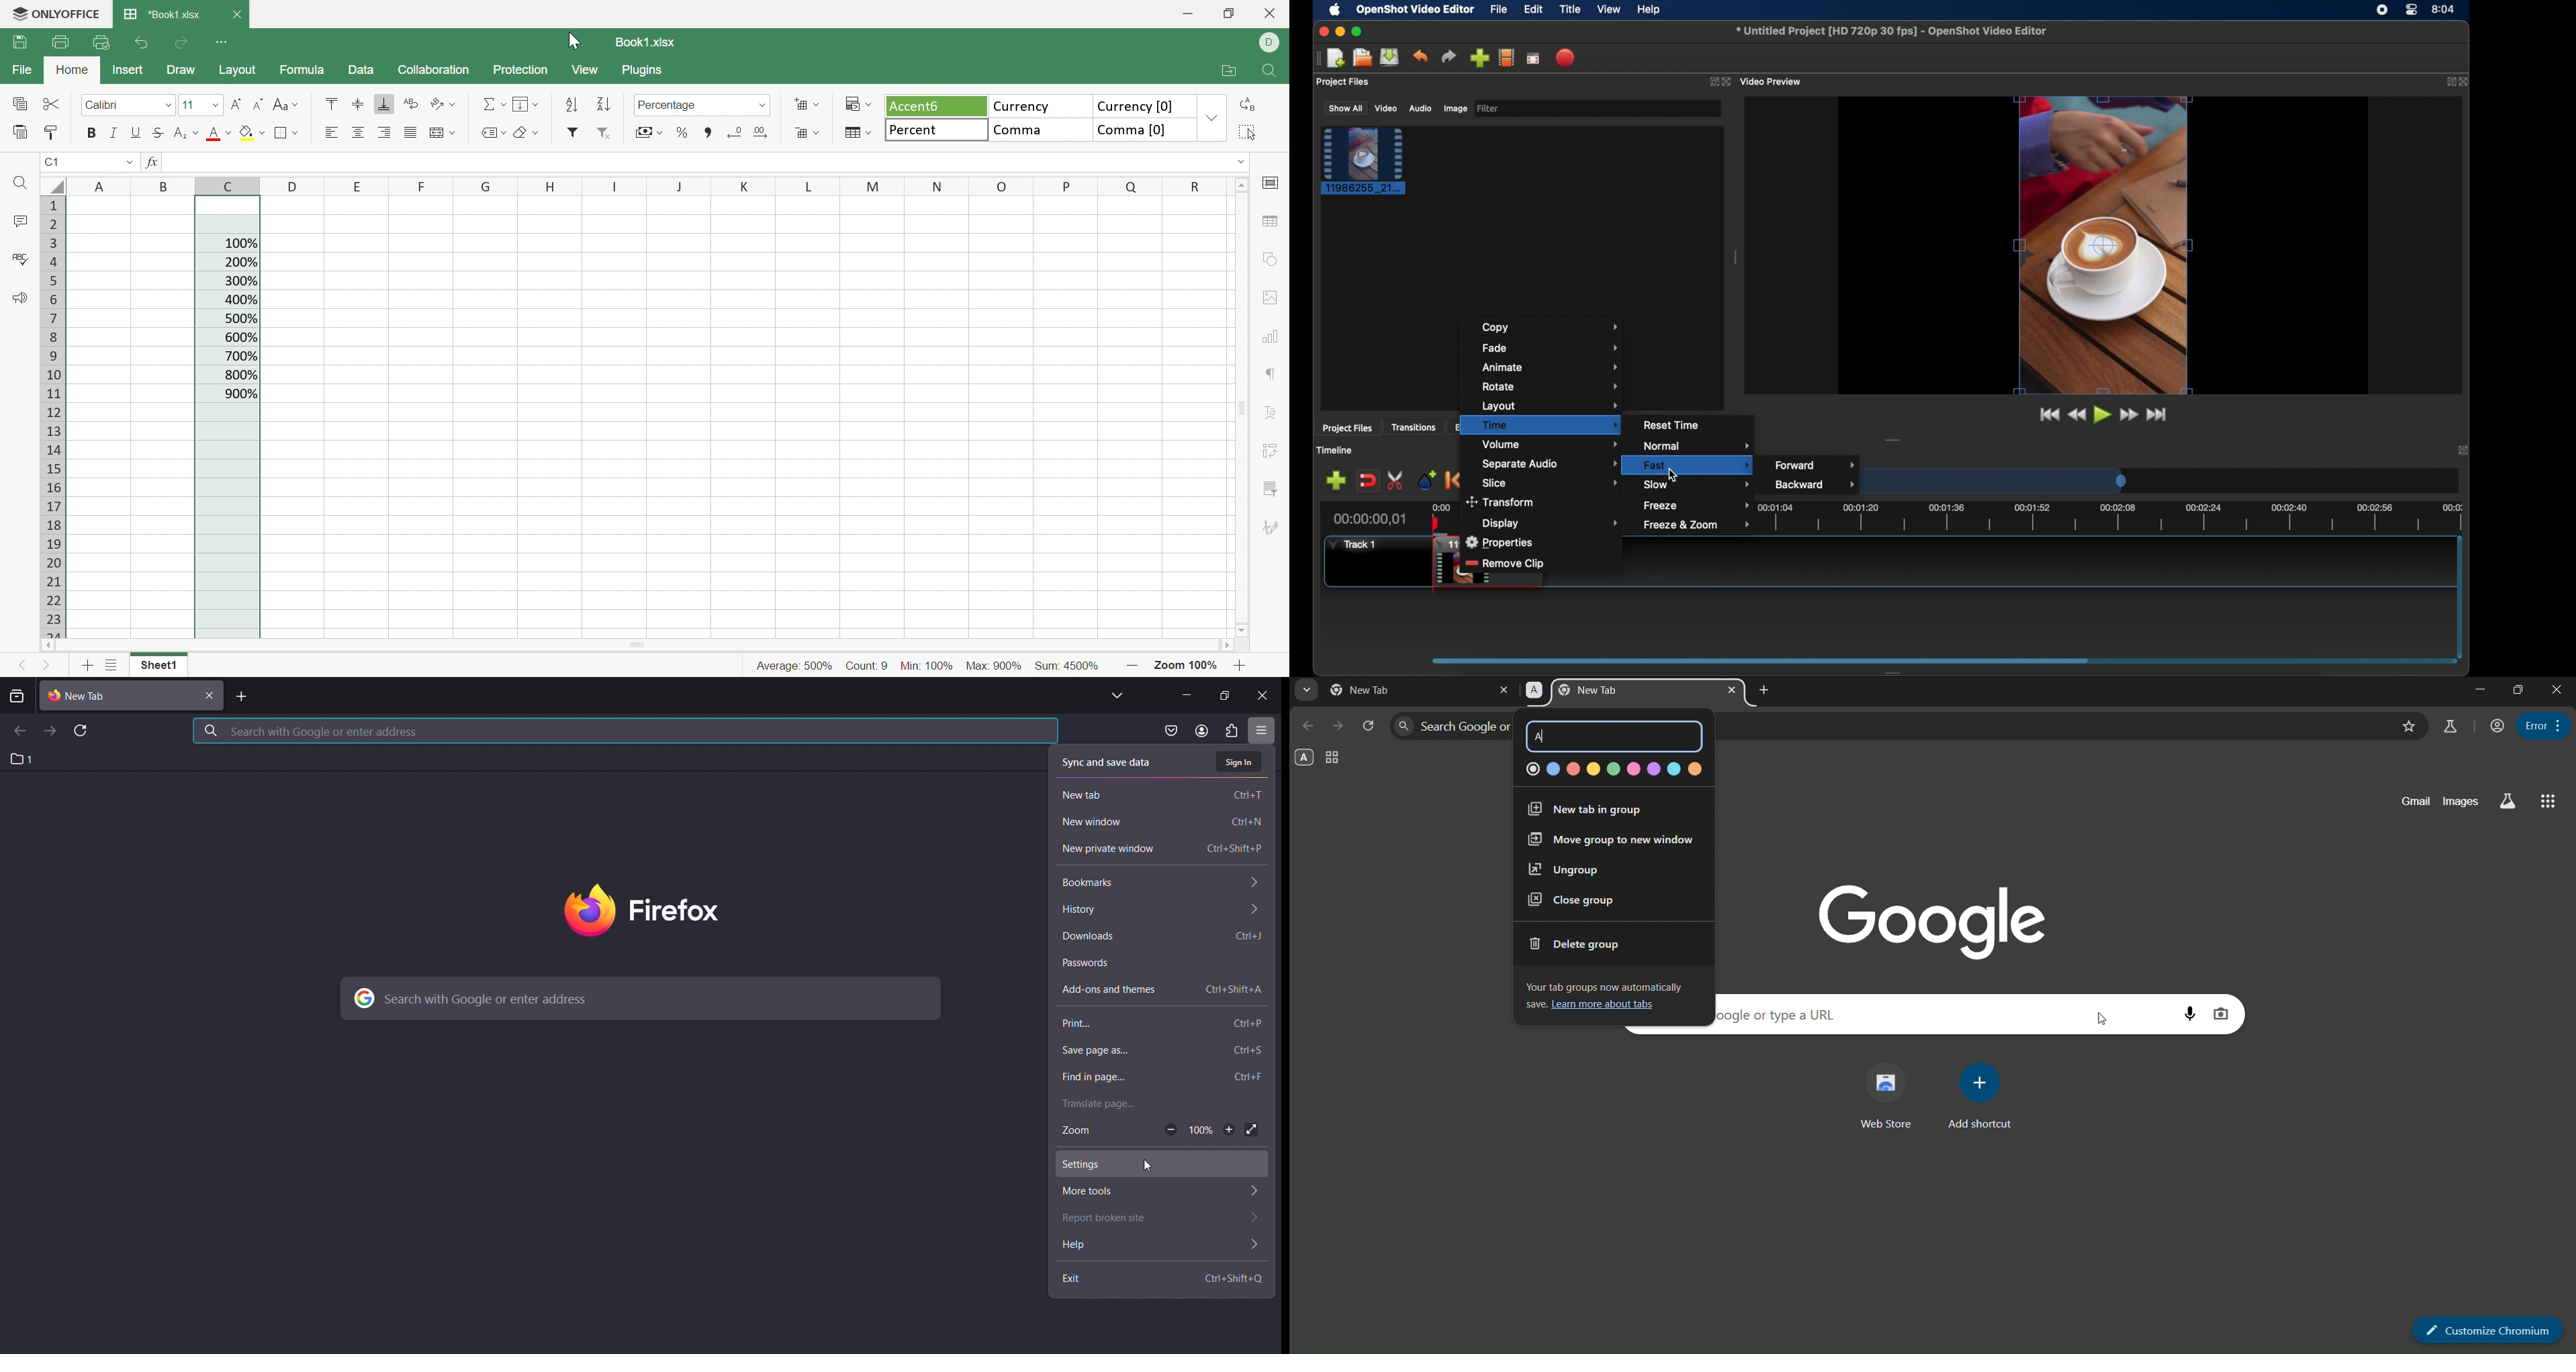 The image size is (2576, 1372). What do you see at coordinates (1146, 107) in the screenshot?
I see `Currency(0)` at bounding box center [1146, 107].